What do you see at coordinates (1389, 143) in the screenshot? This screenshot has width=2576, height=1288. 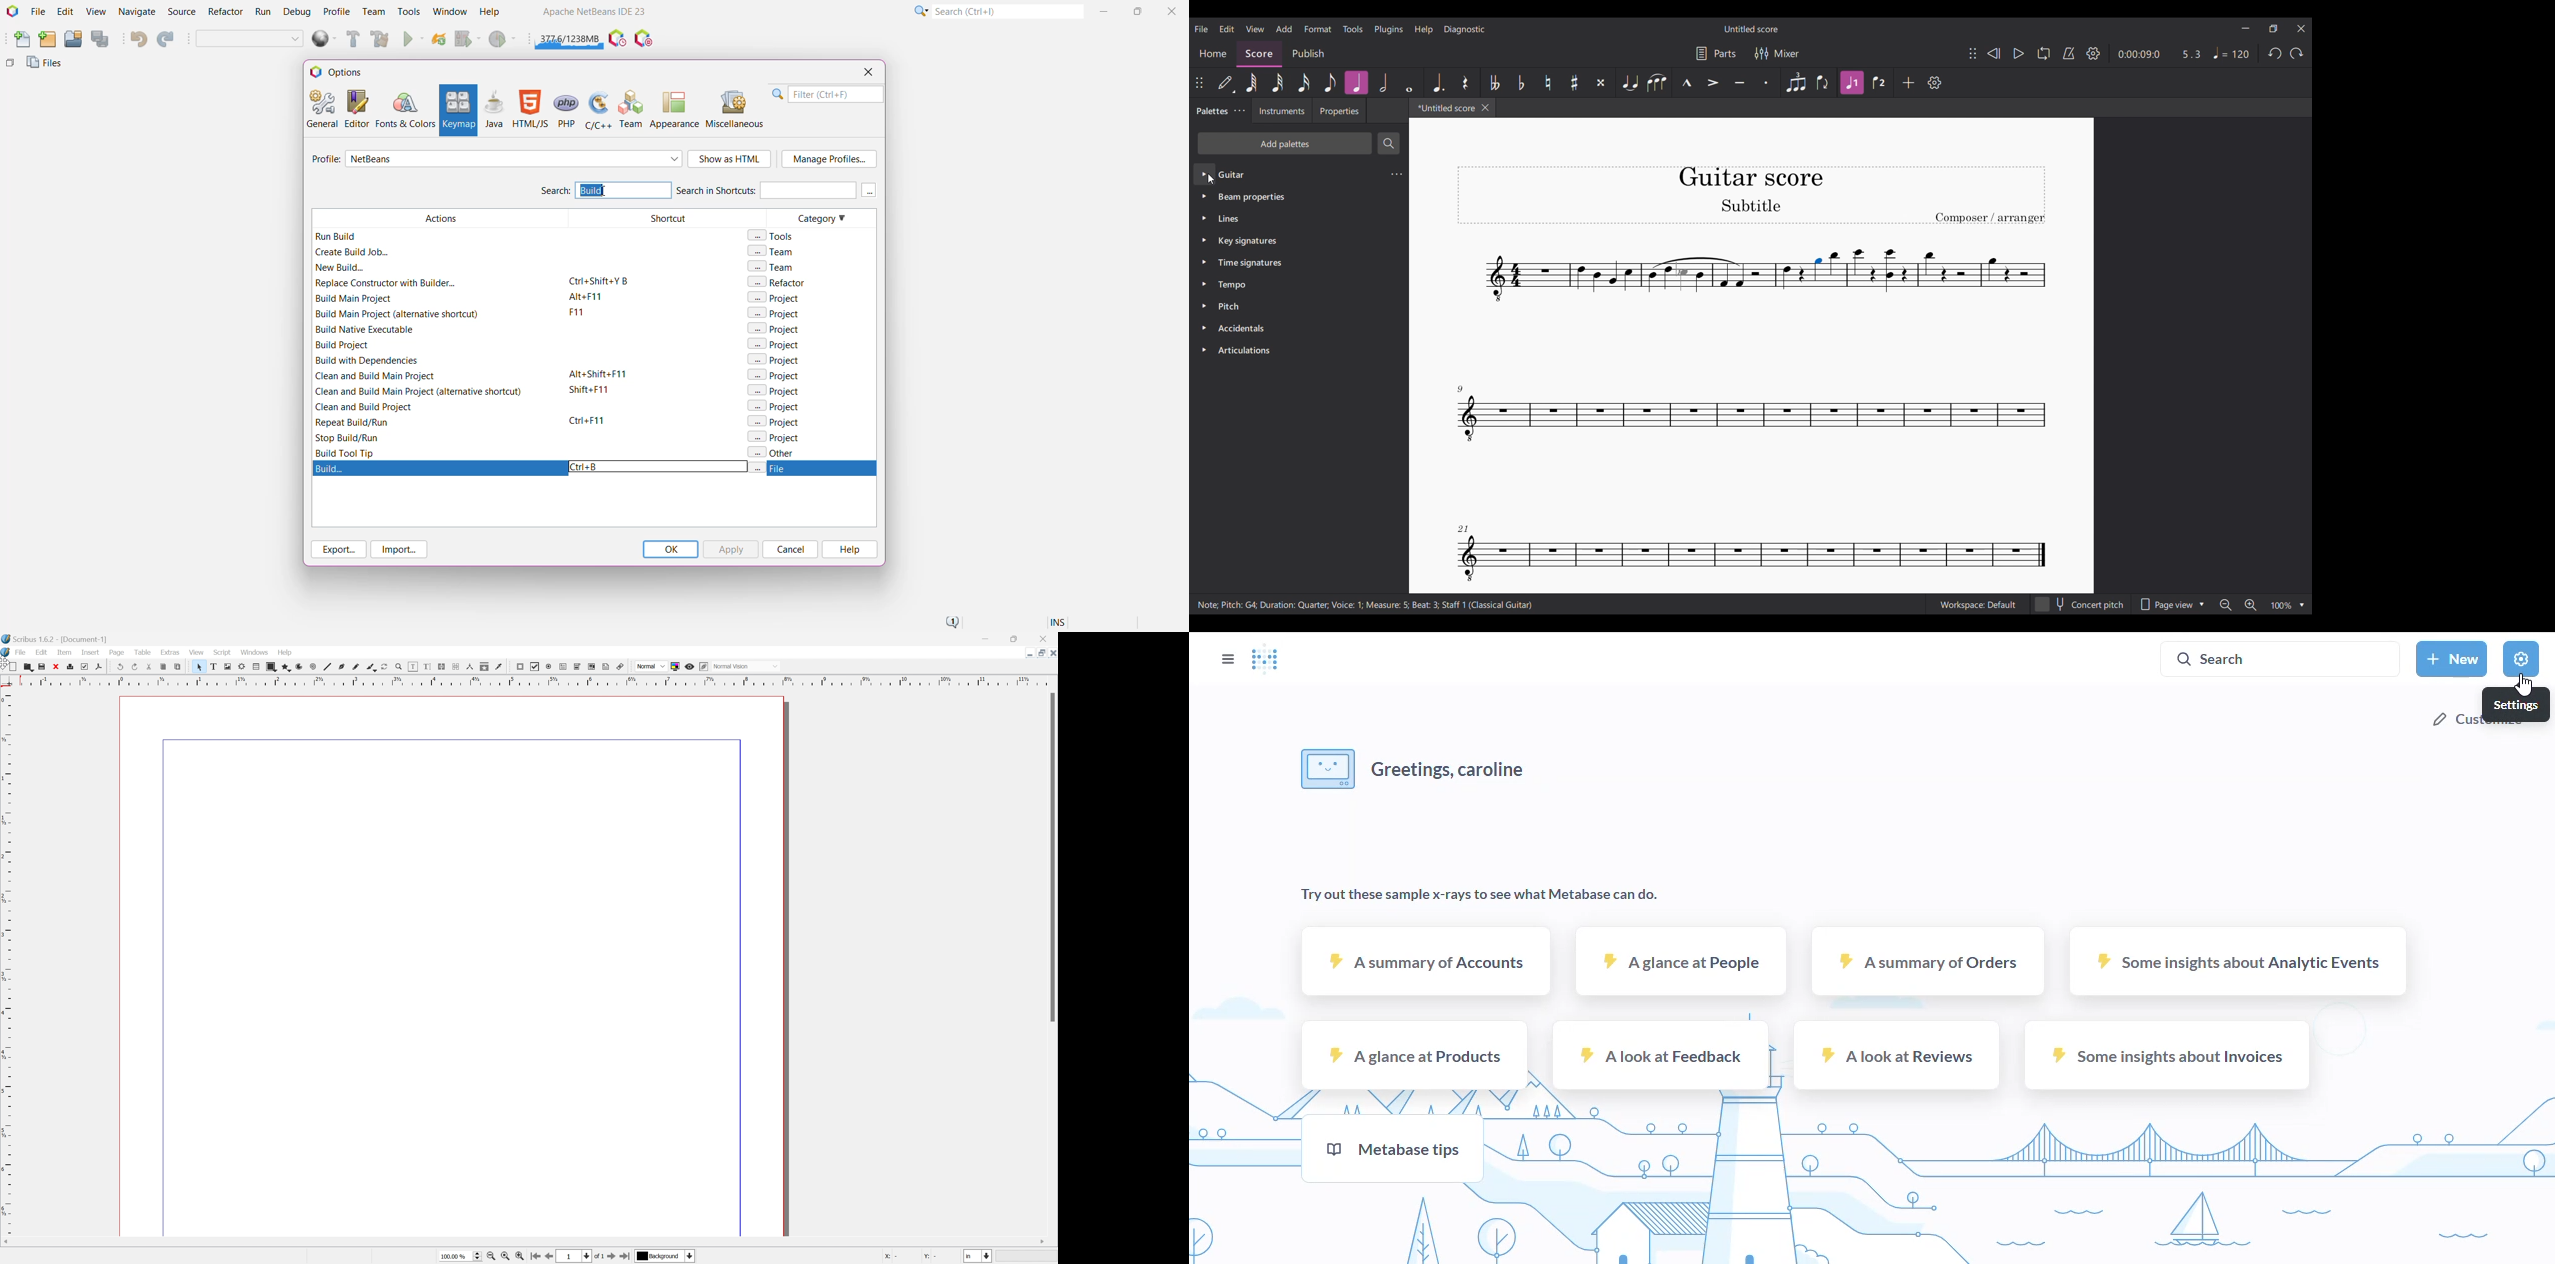 I see `Search` at bounding box center [1389, 143].